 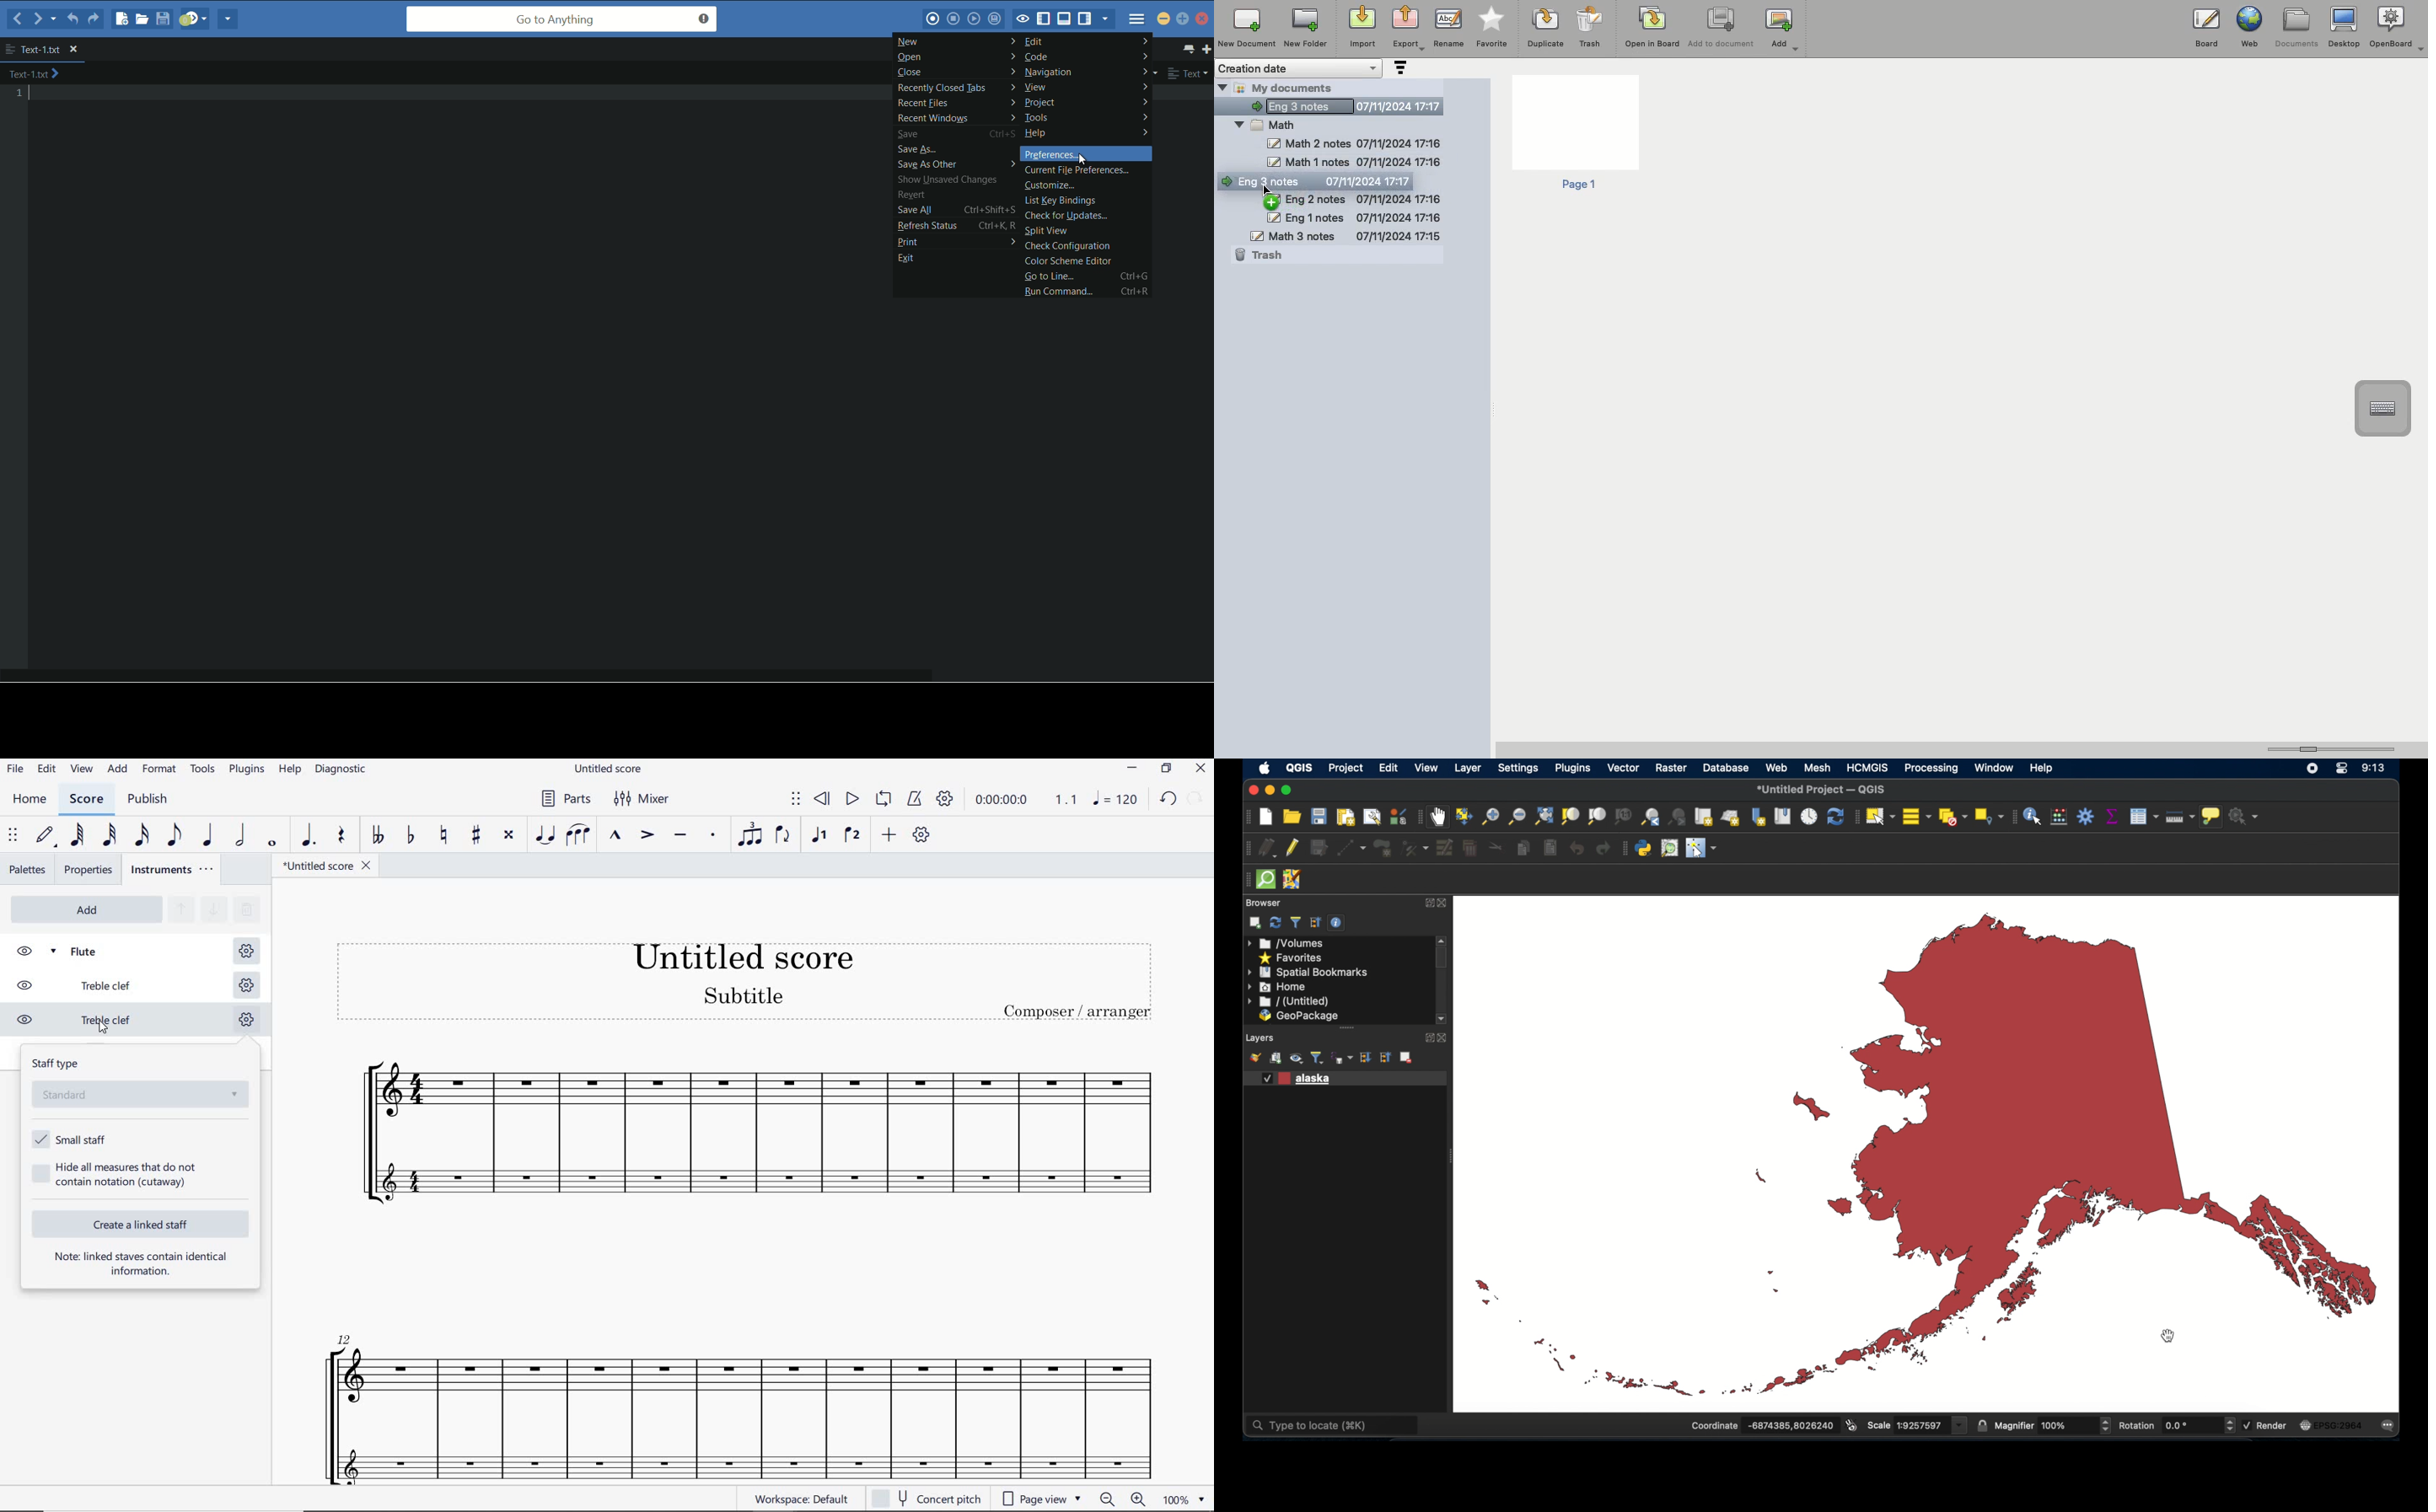 I want to click on text cursor, so click(x=36, y=95).